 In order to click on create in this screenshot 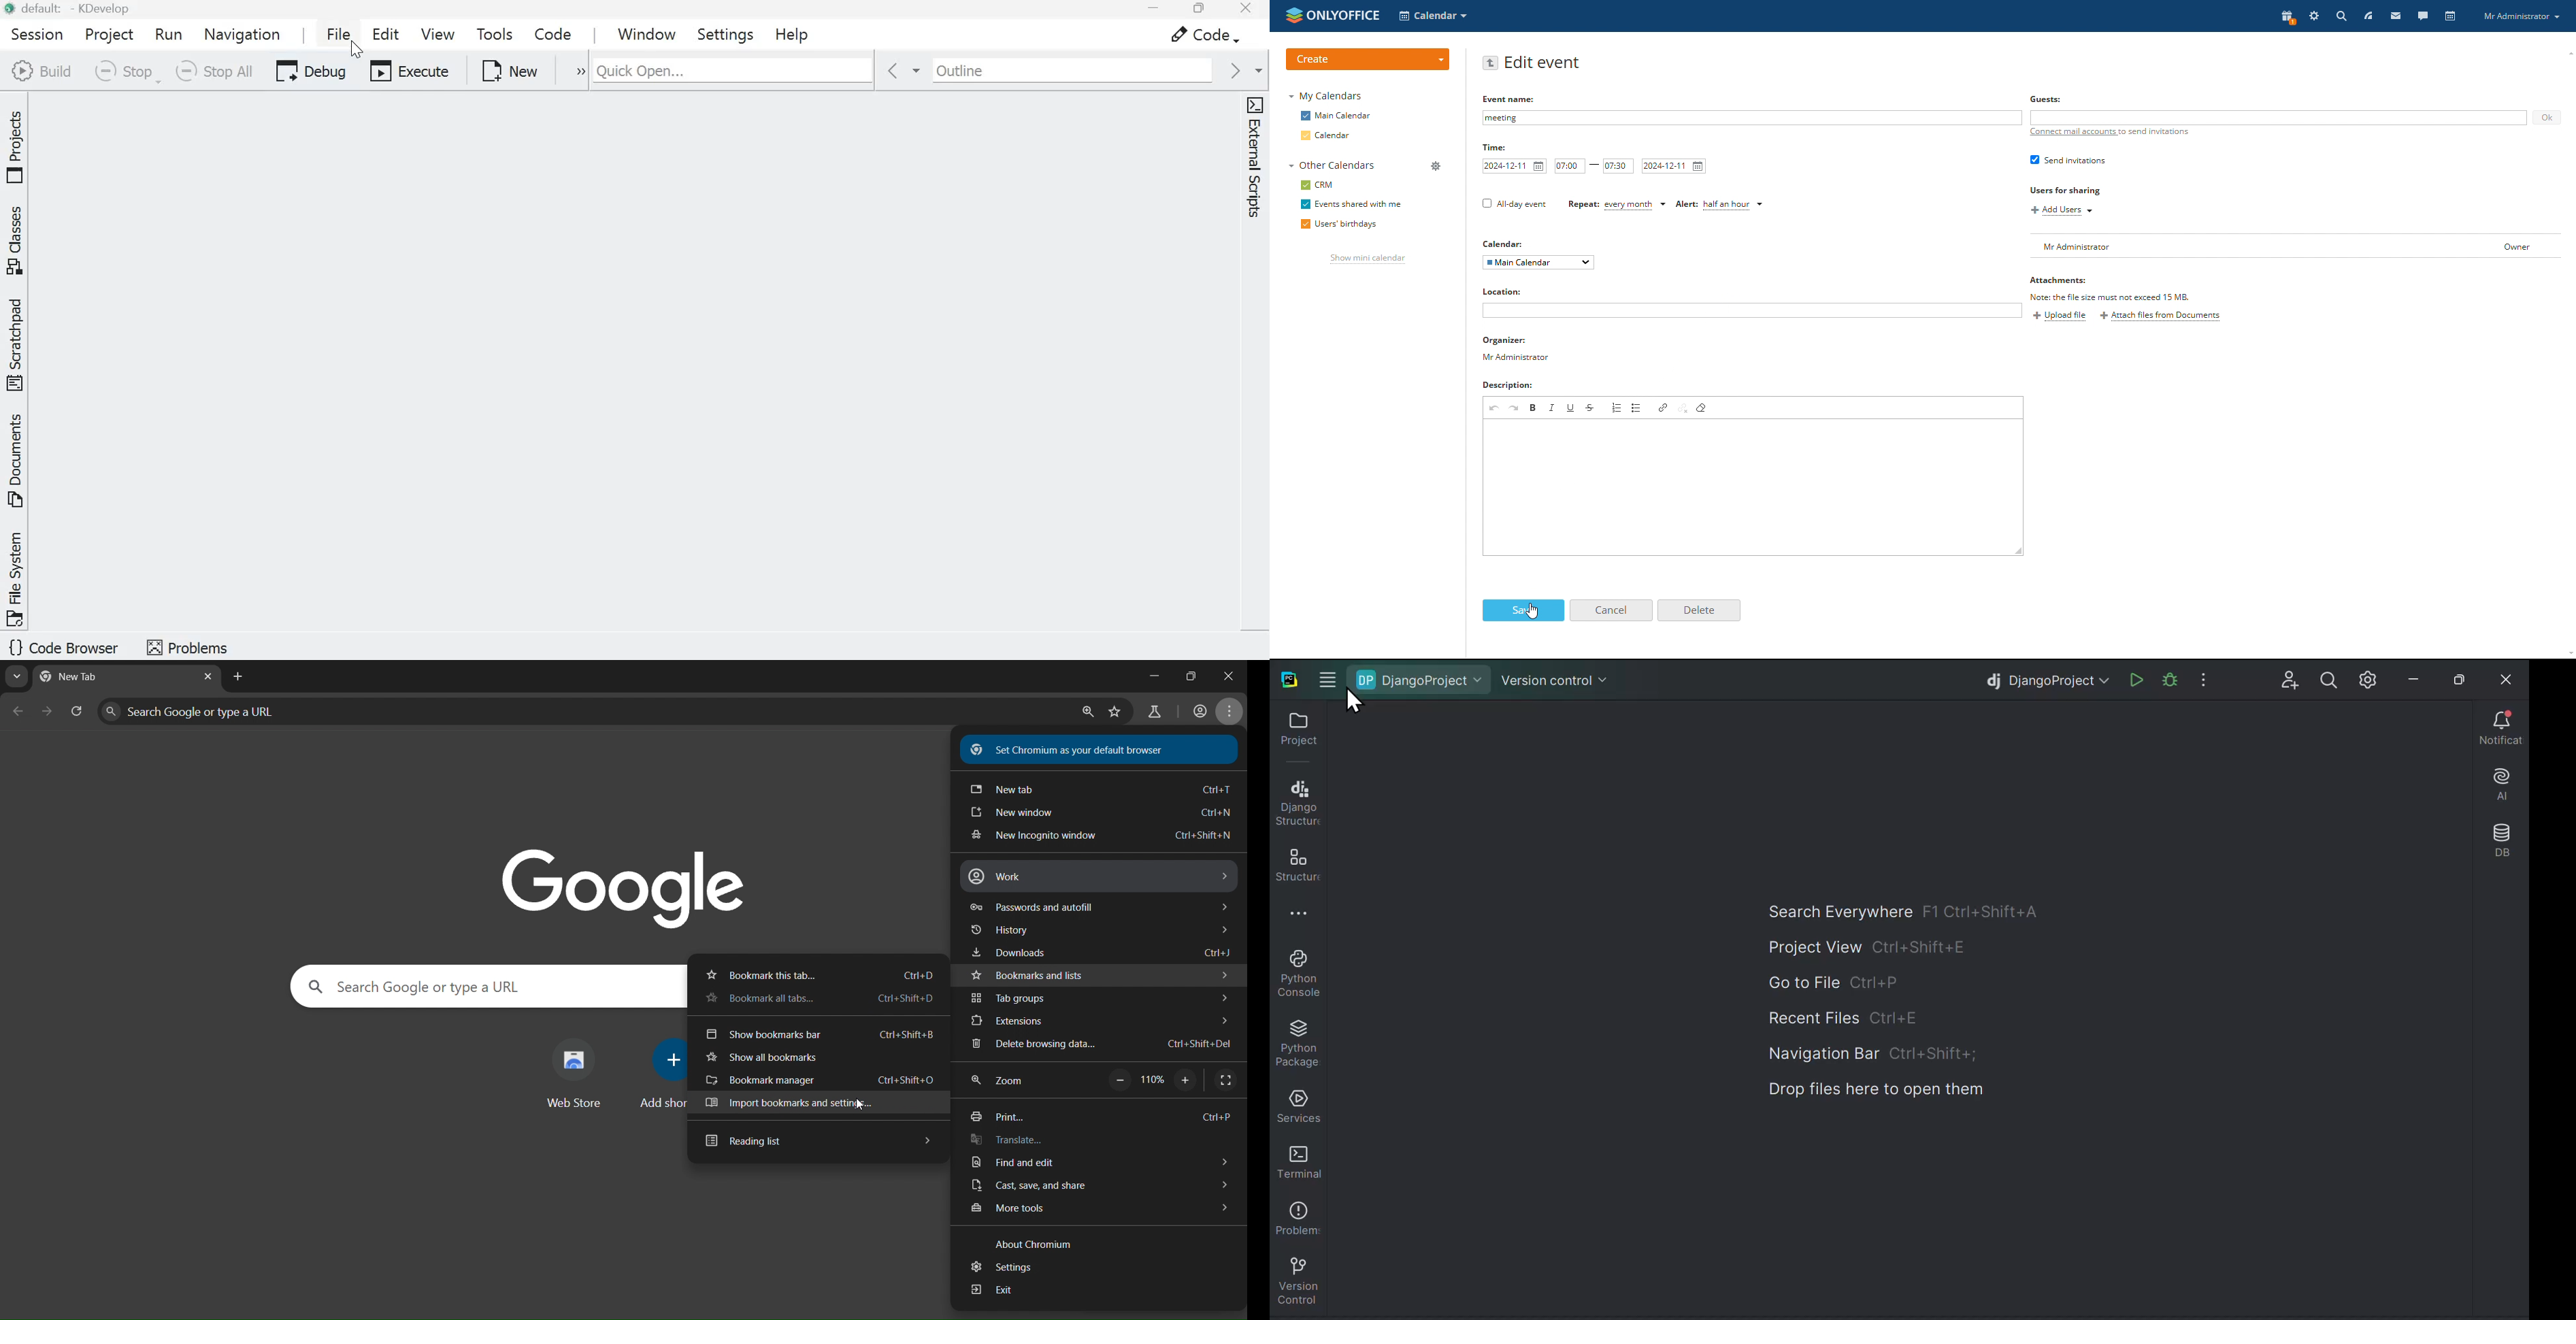, I will do `click(1369, 58)`.